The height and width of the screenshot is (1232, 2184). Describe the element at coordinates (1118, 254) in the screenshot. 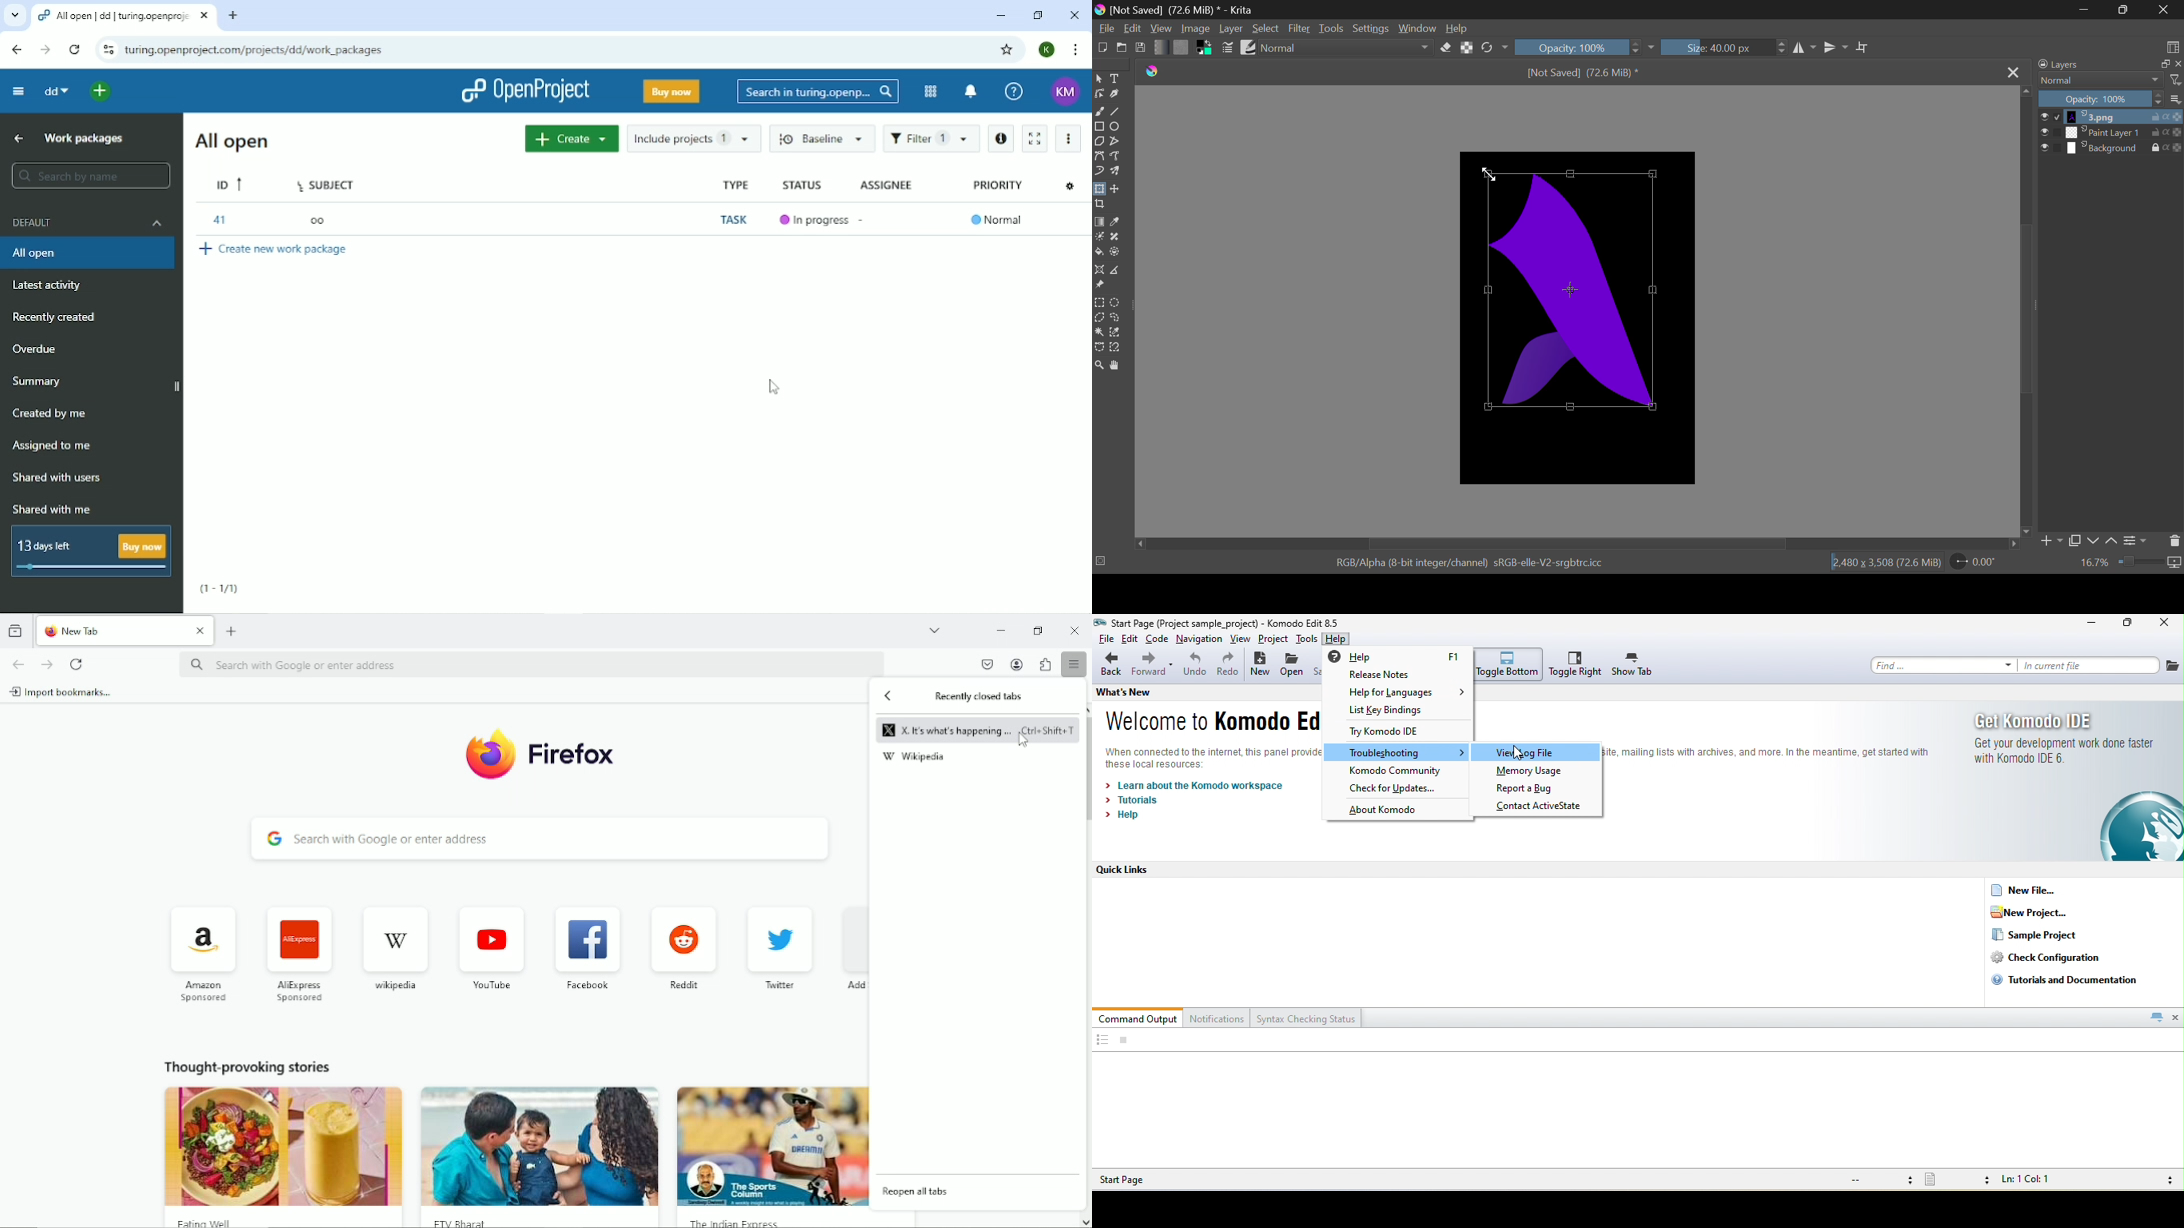

I see `Enclose and Fill` at that location.